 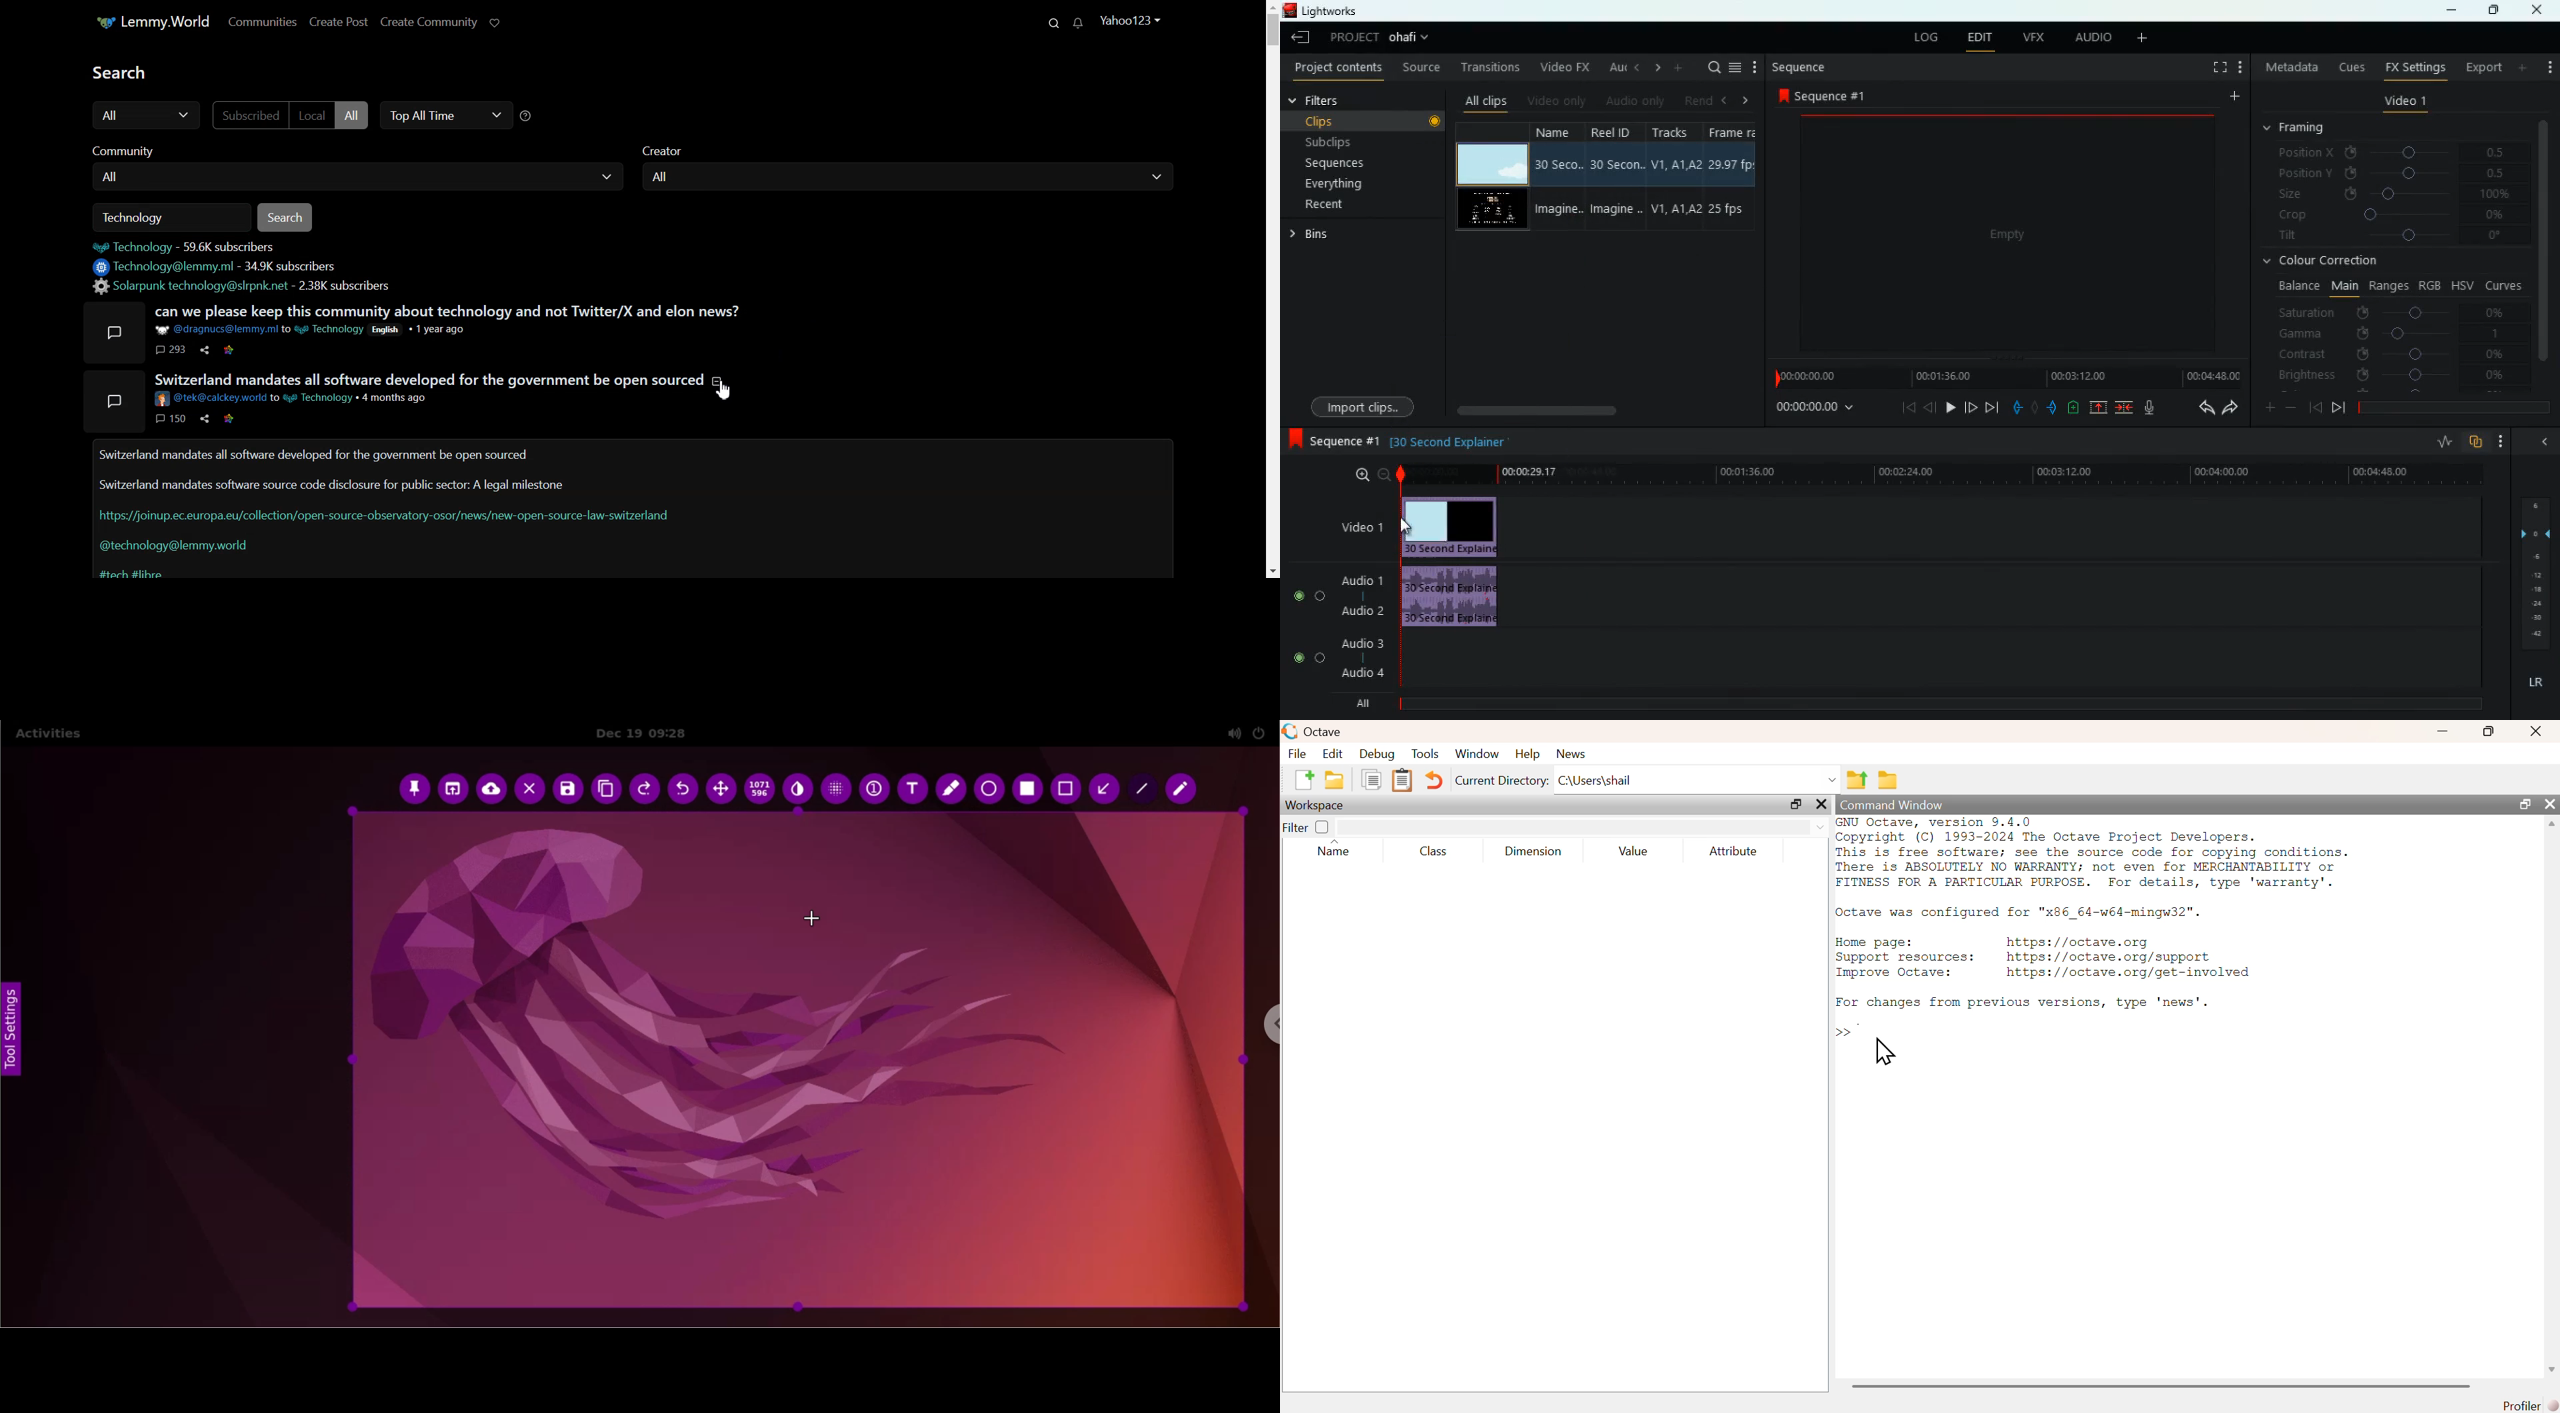 What do you see at coordinates (2230, 408) in the screenshot?
I see `forward` at bounding box center [2230, 408].